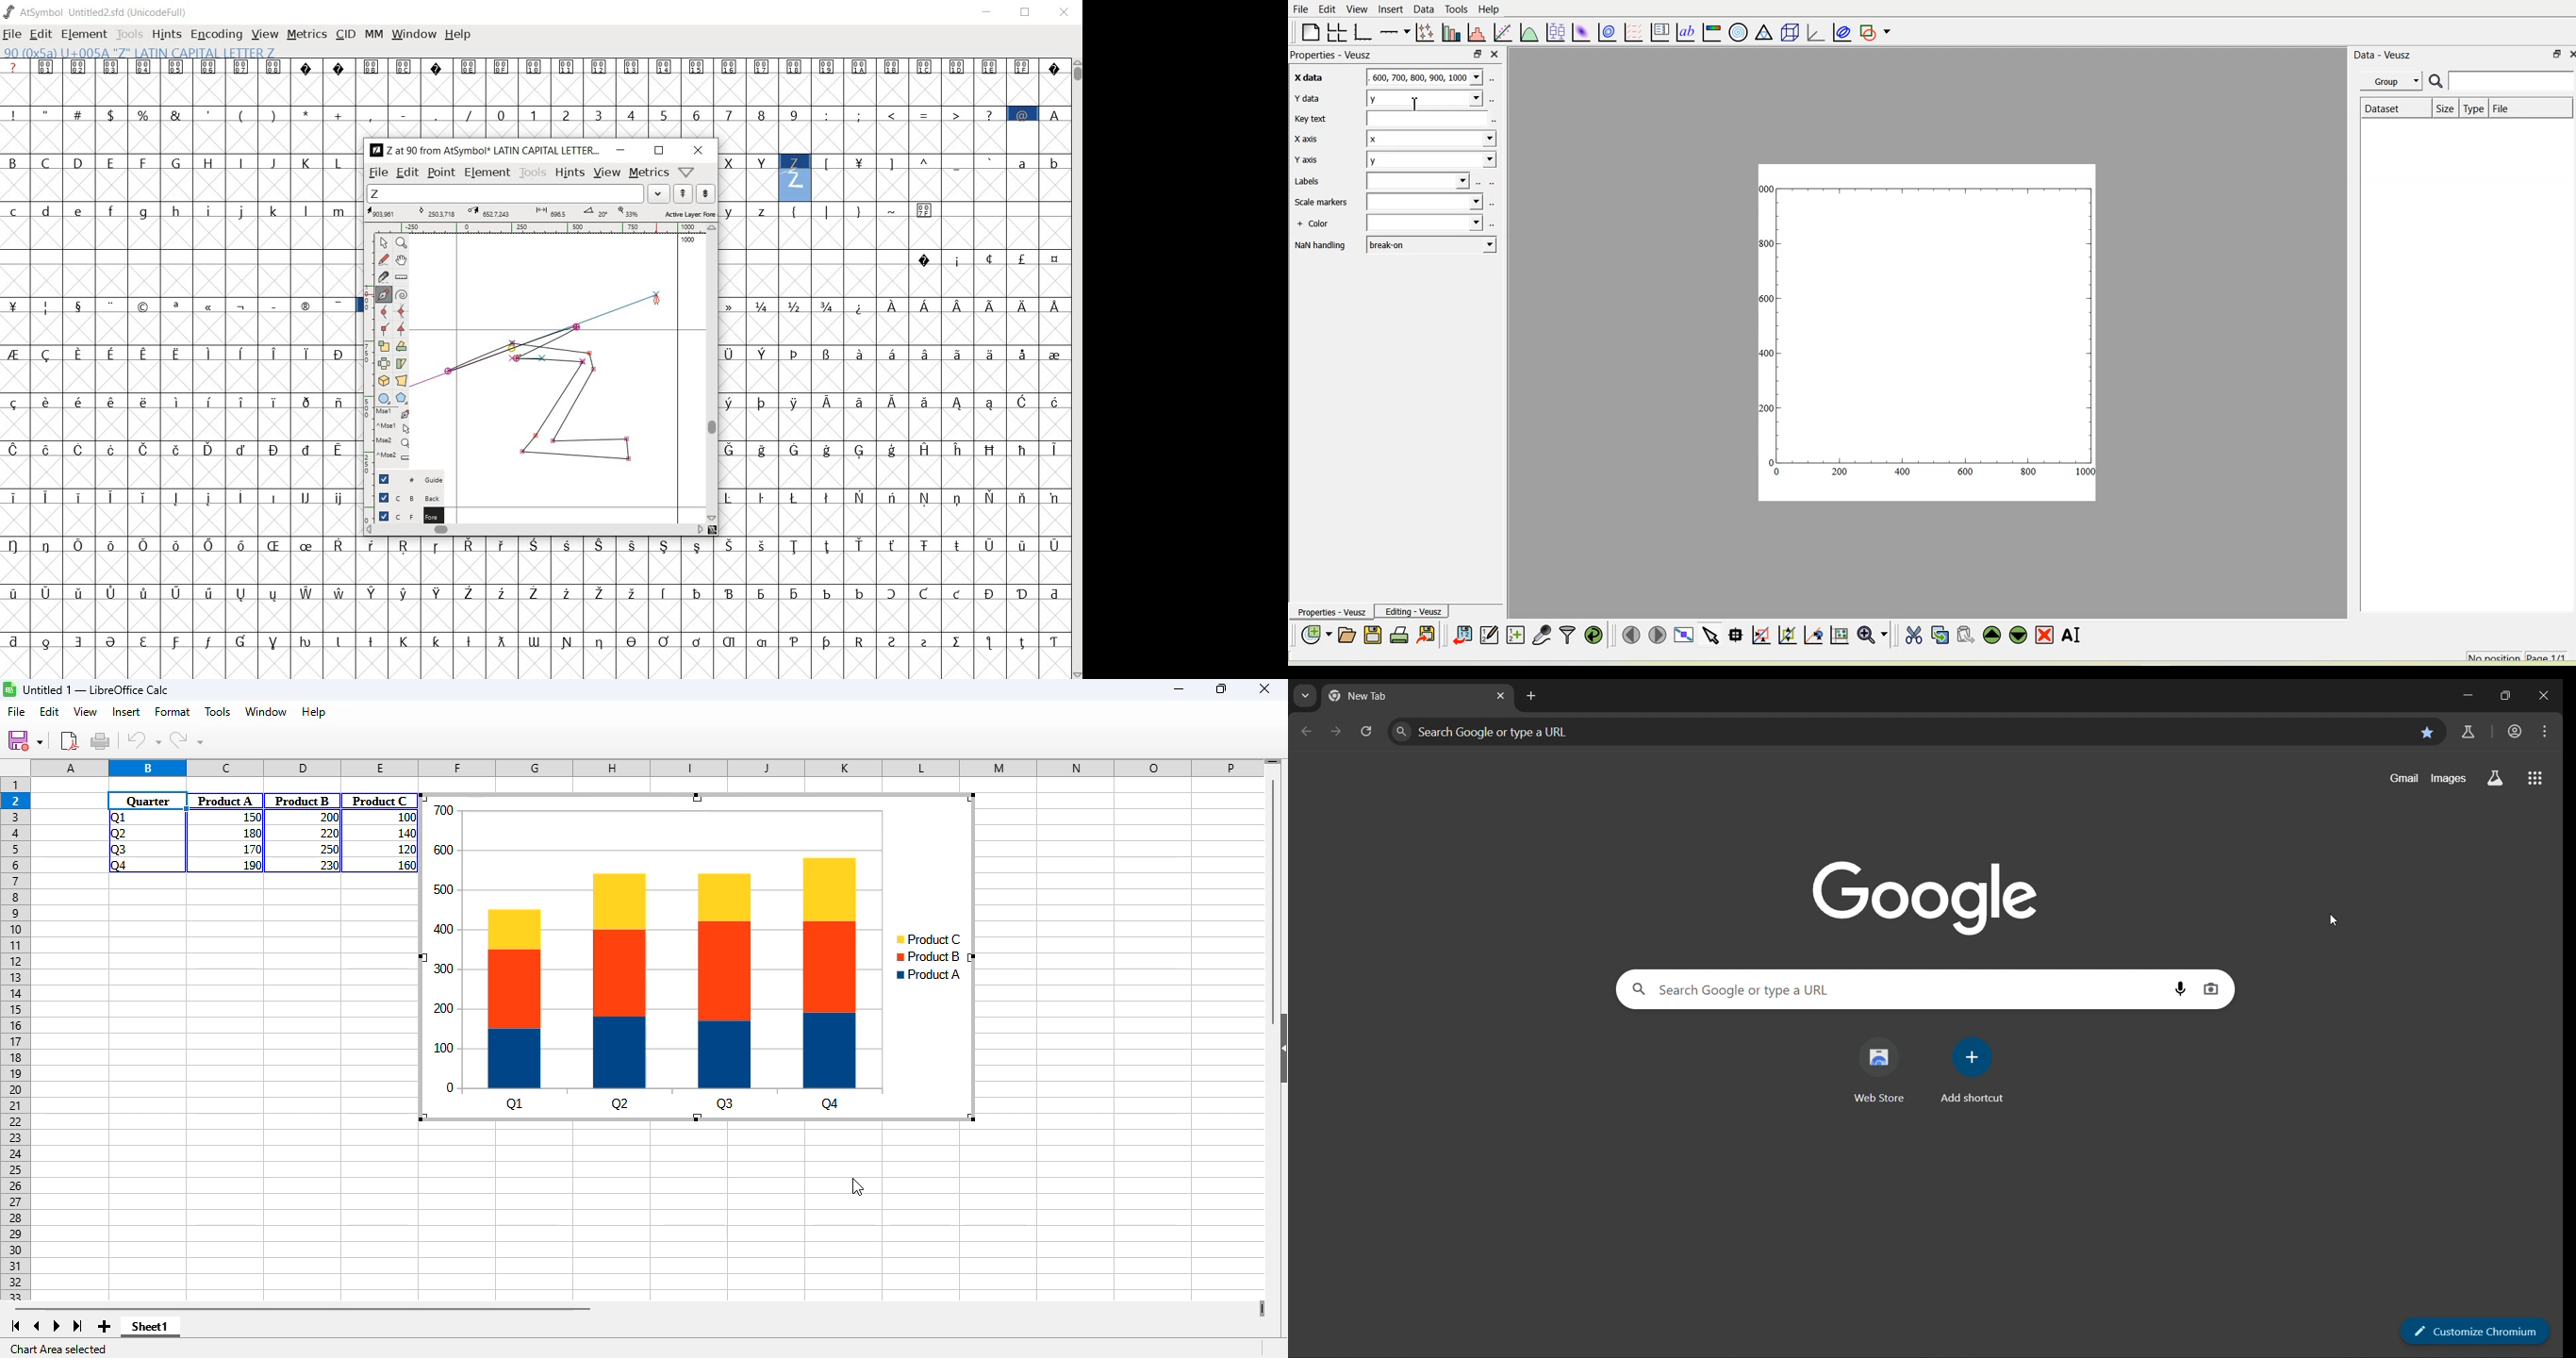 This screenshot has height=1372, width=2576. What do you see at coordinates (1431, 160) in the screenshot?
I see `y` at bounding box center [1431, 160].